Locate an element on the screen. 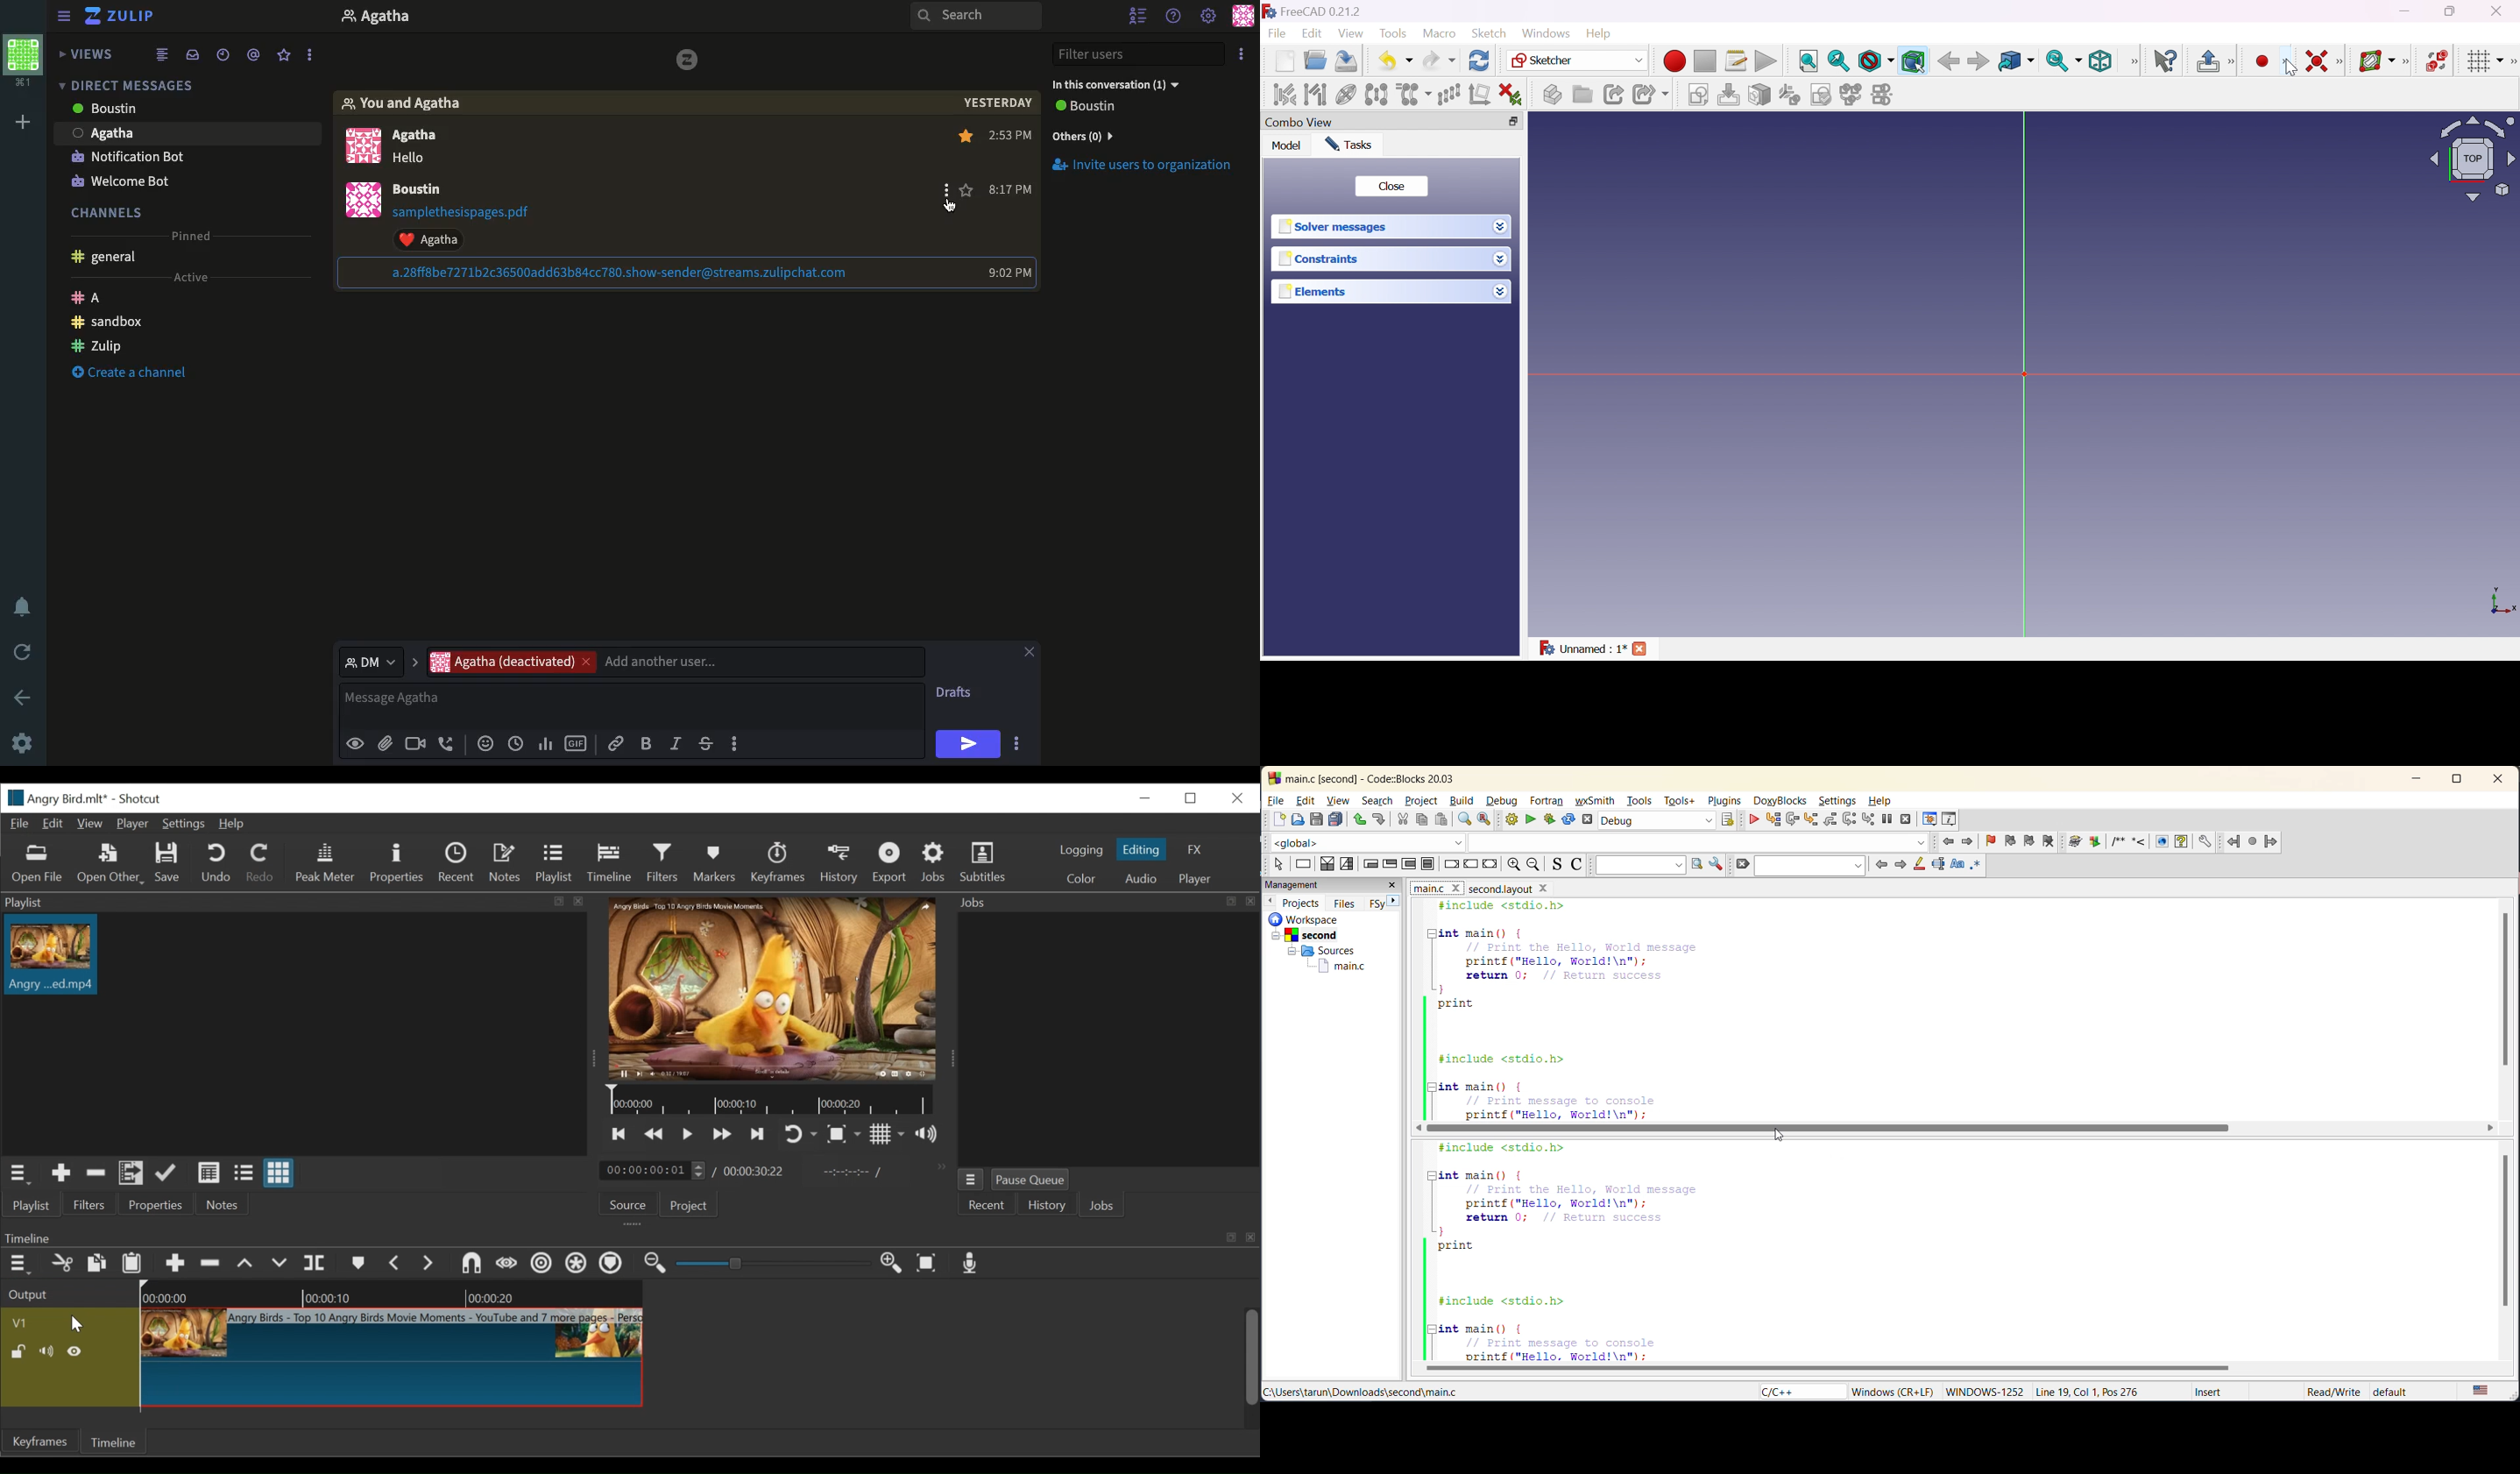 This screenshot has height=1484, width=2520. management is located at coordinates (1293, 885).